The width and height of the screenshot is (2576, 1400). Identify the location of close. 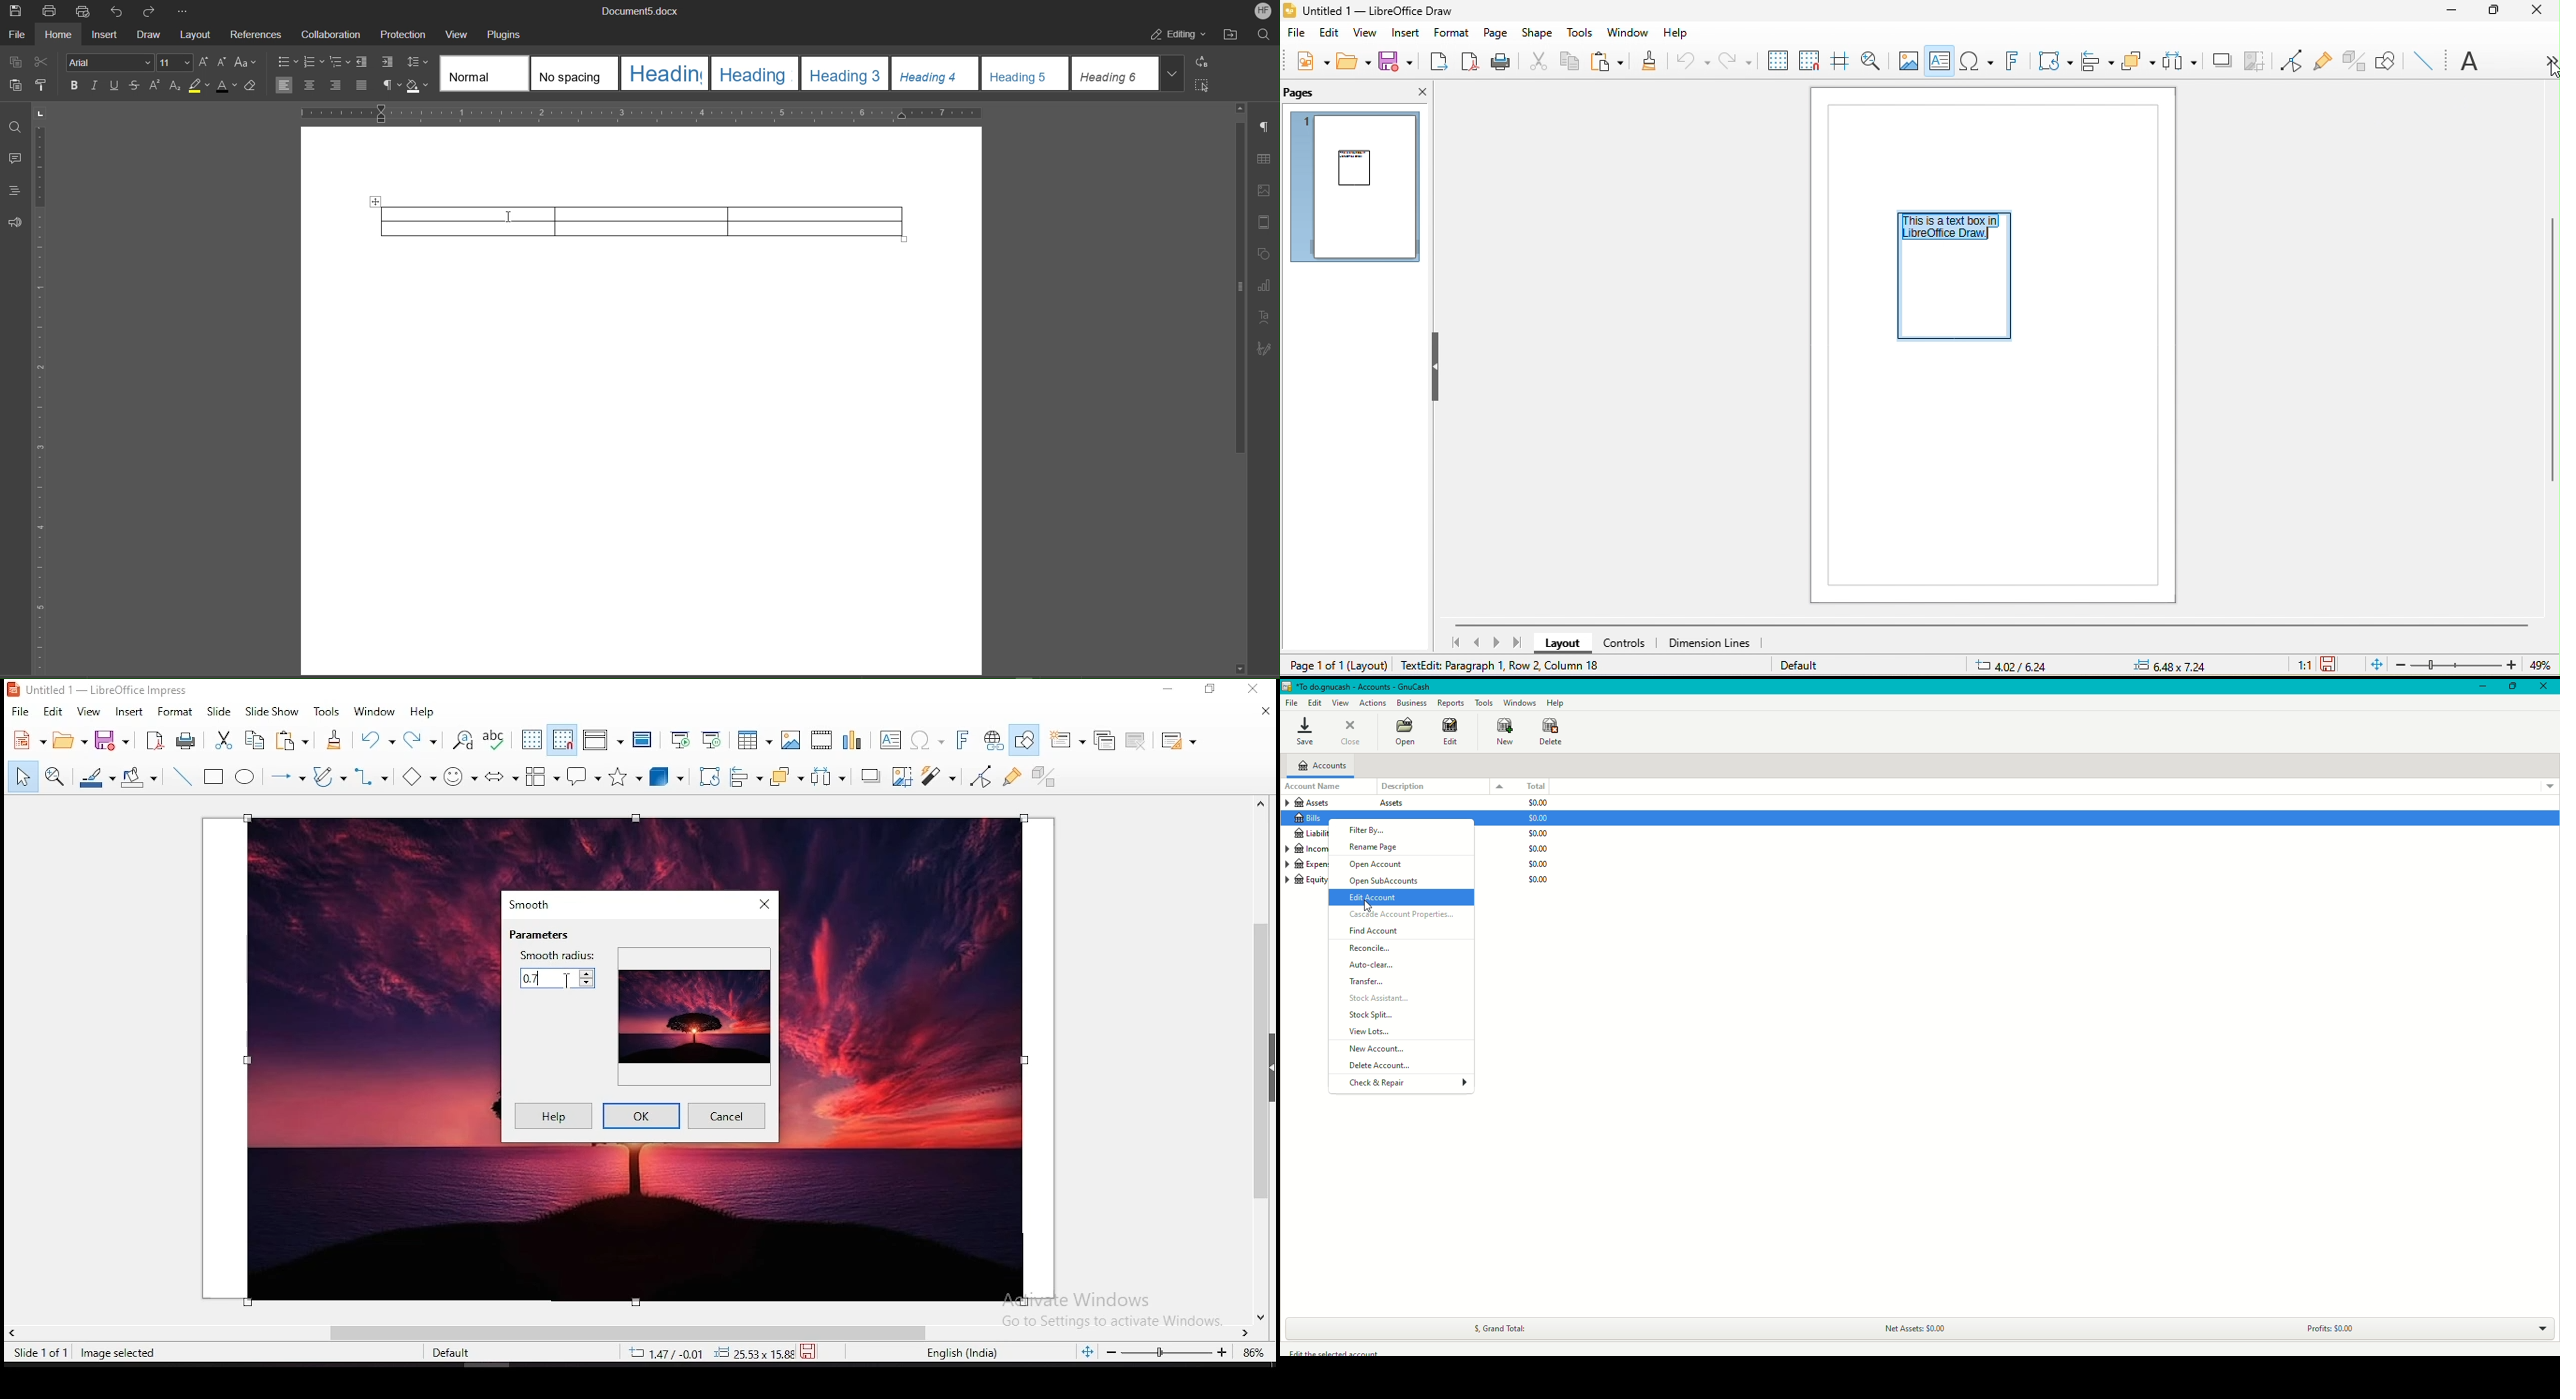
(1413, 91).